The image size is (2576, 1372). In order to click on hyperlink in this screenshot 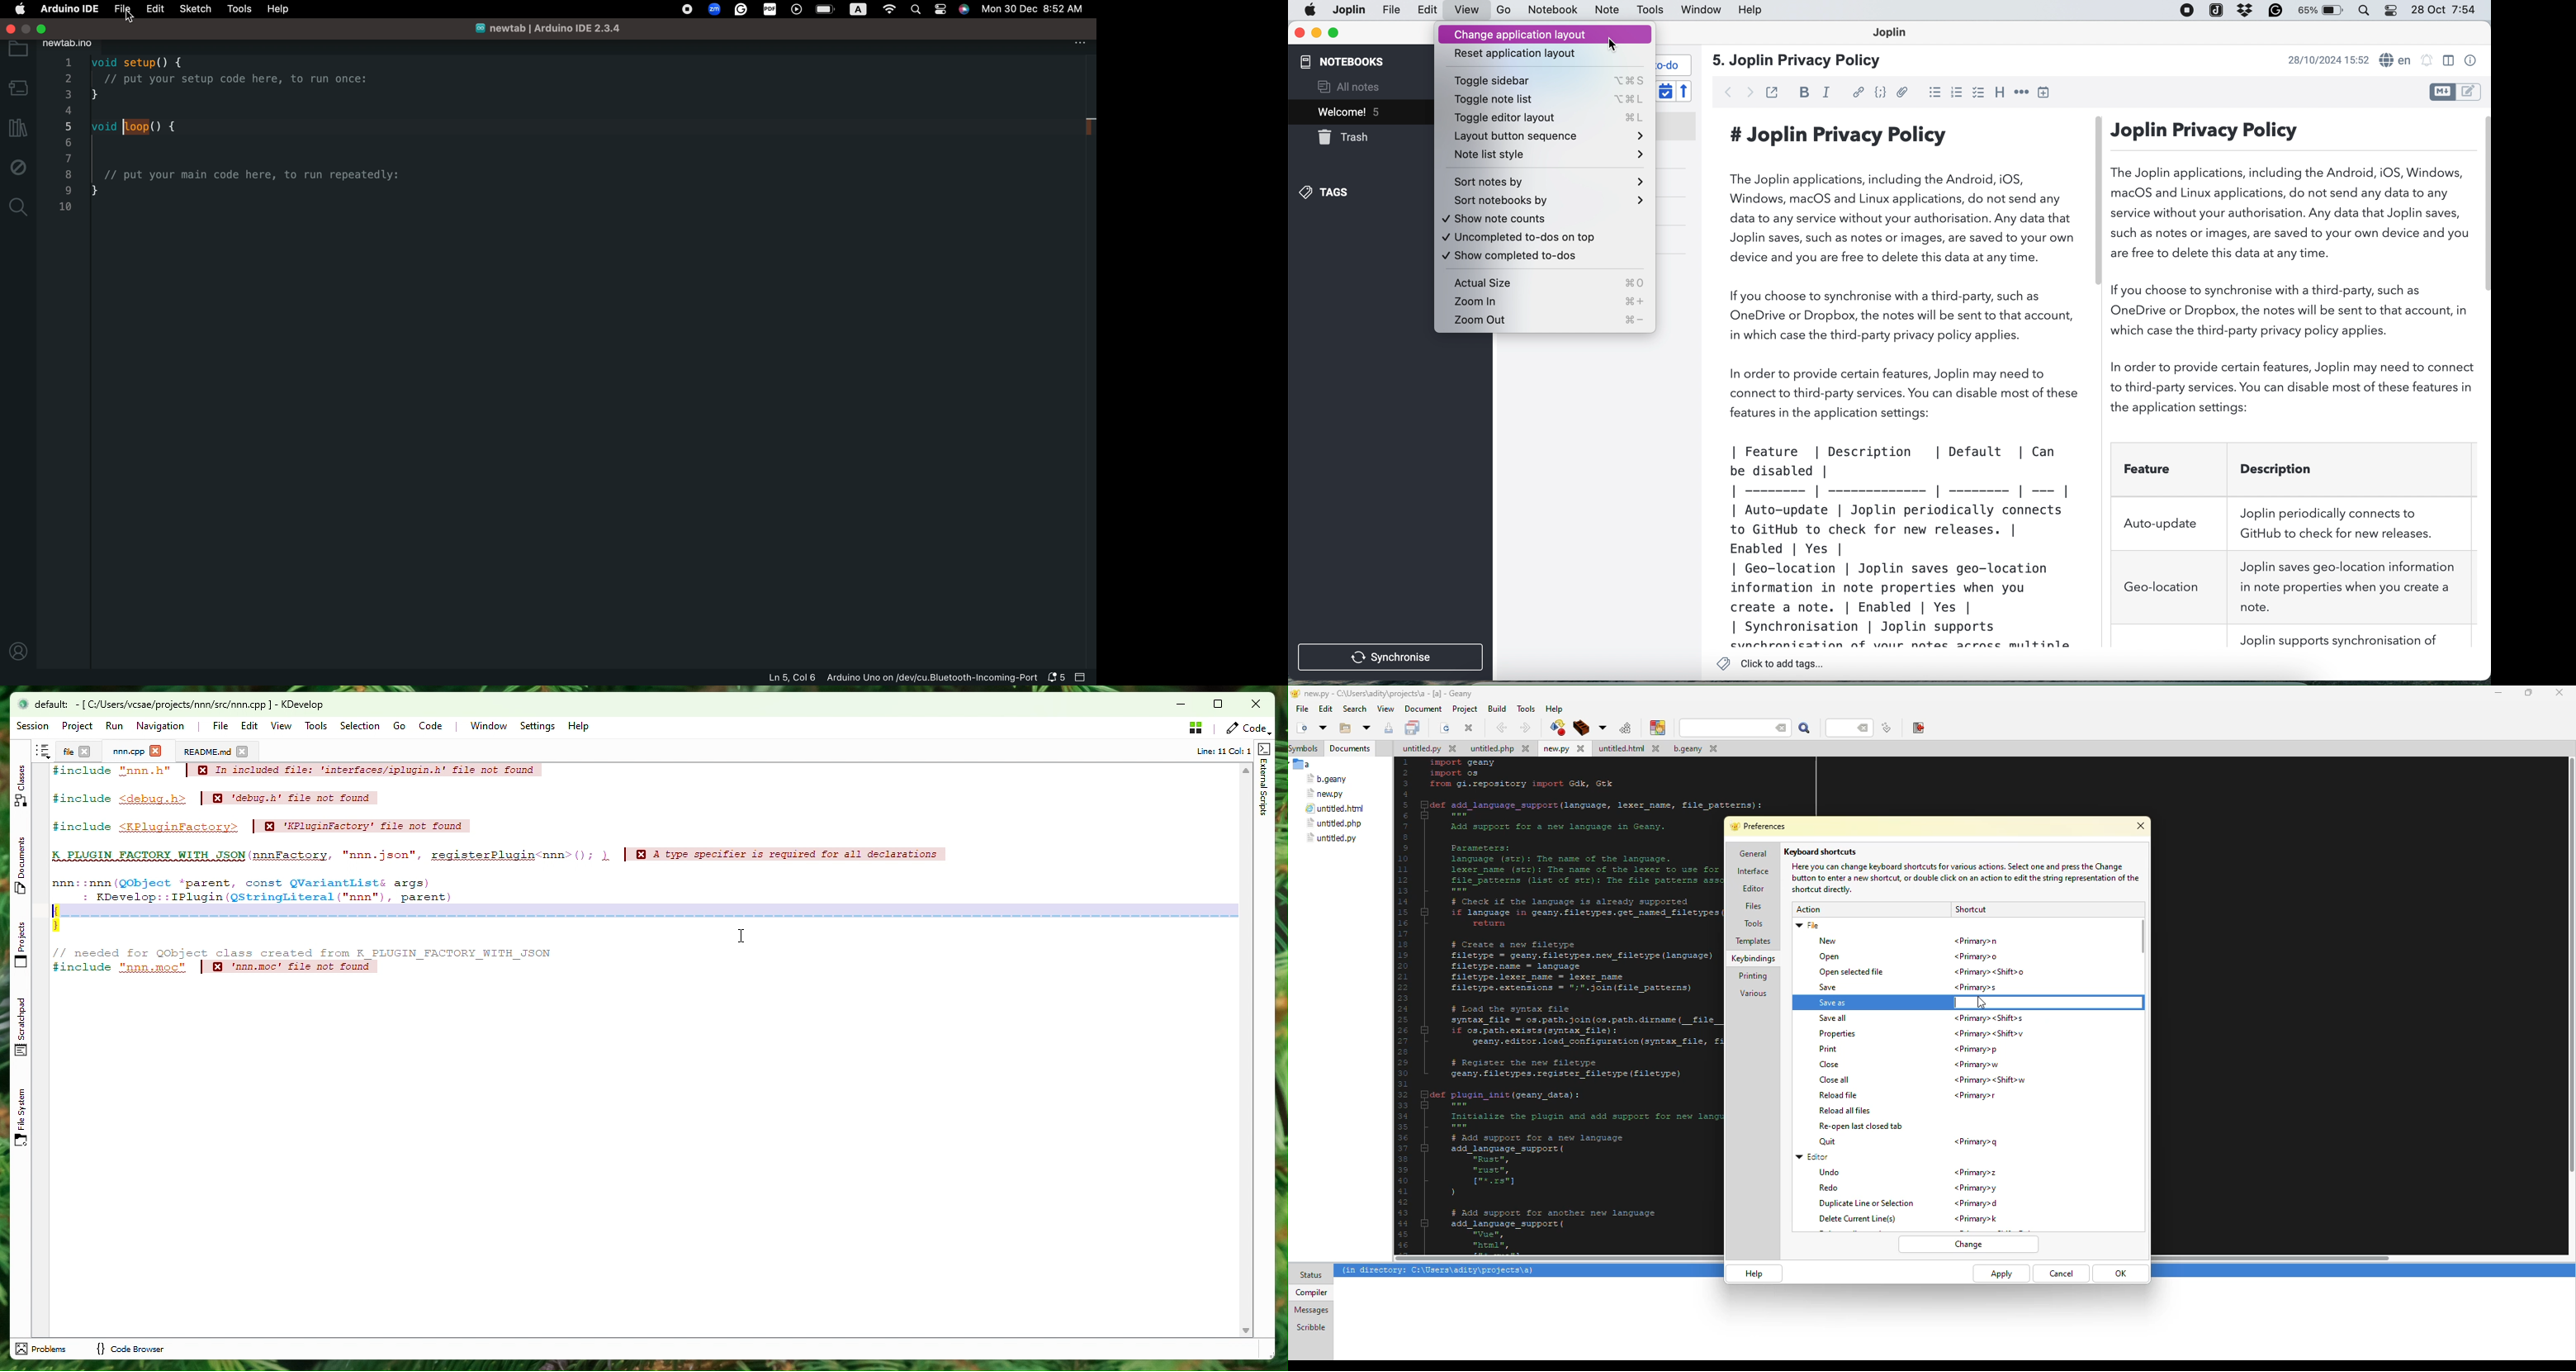, I will do `click(1860, 92)`.